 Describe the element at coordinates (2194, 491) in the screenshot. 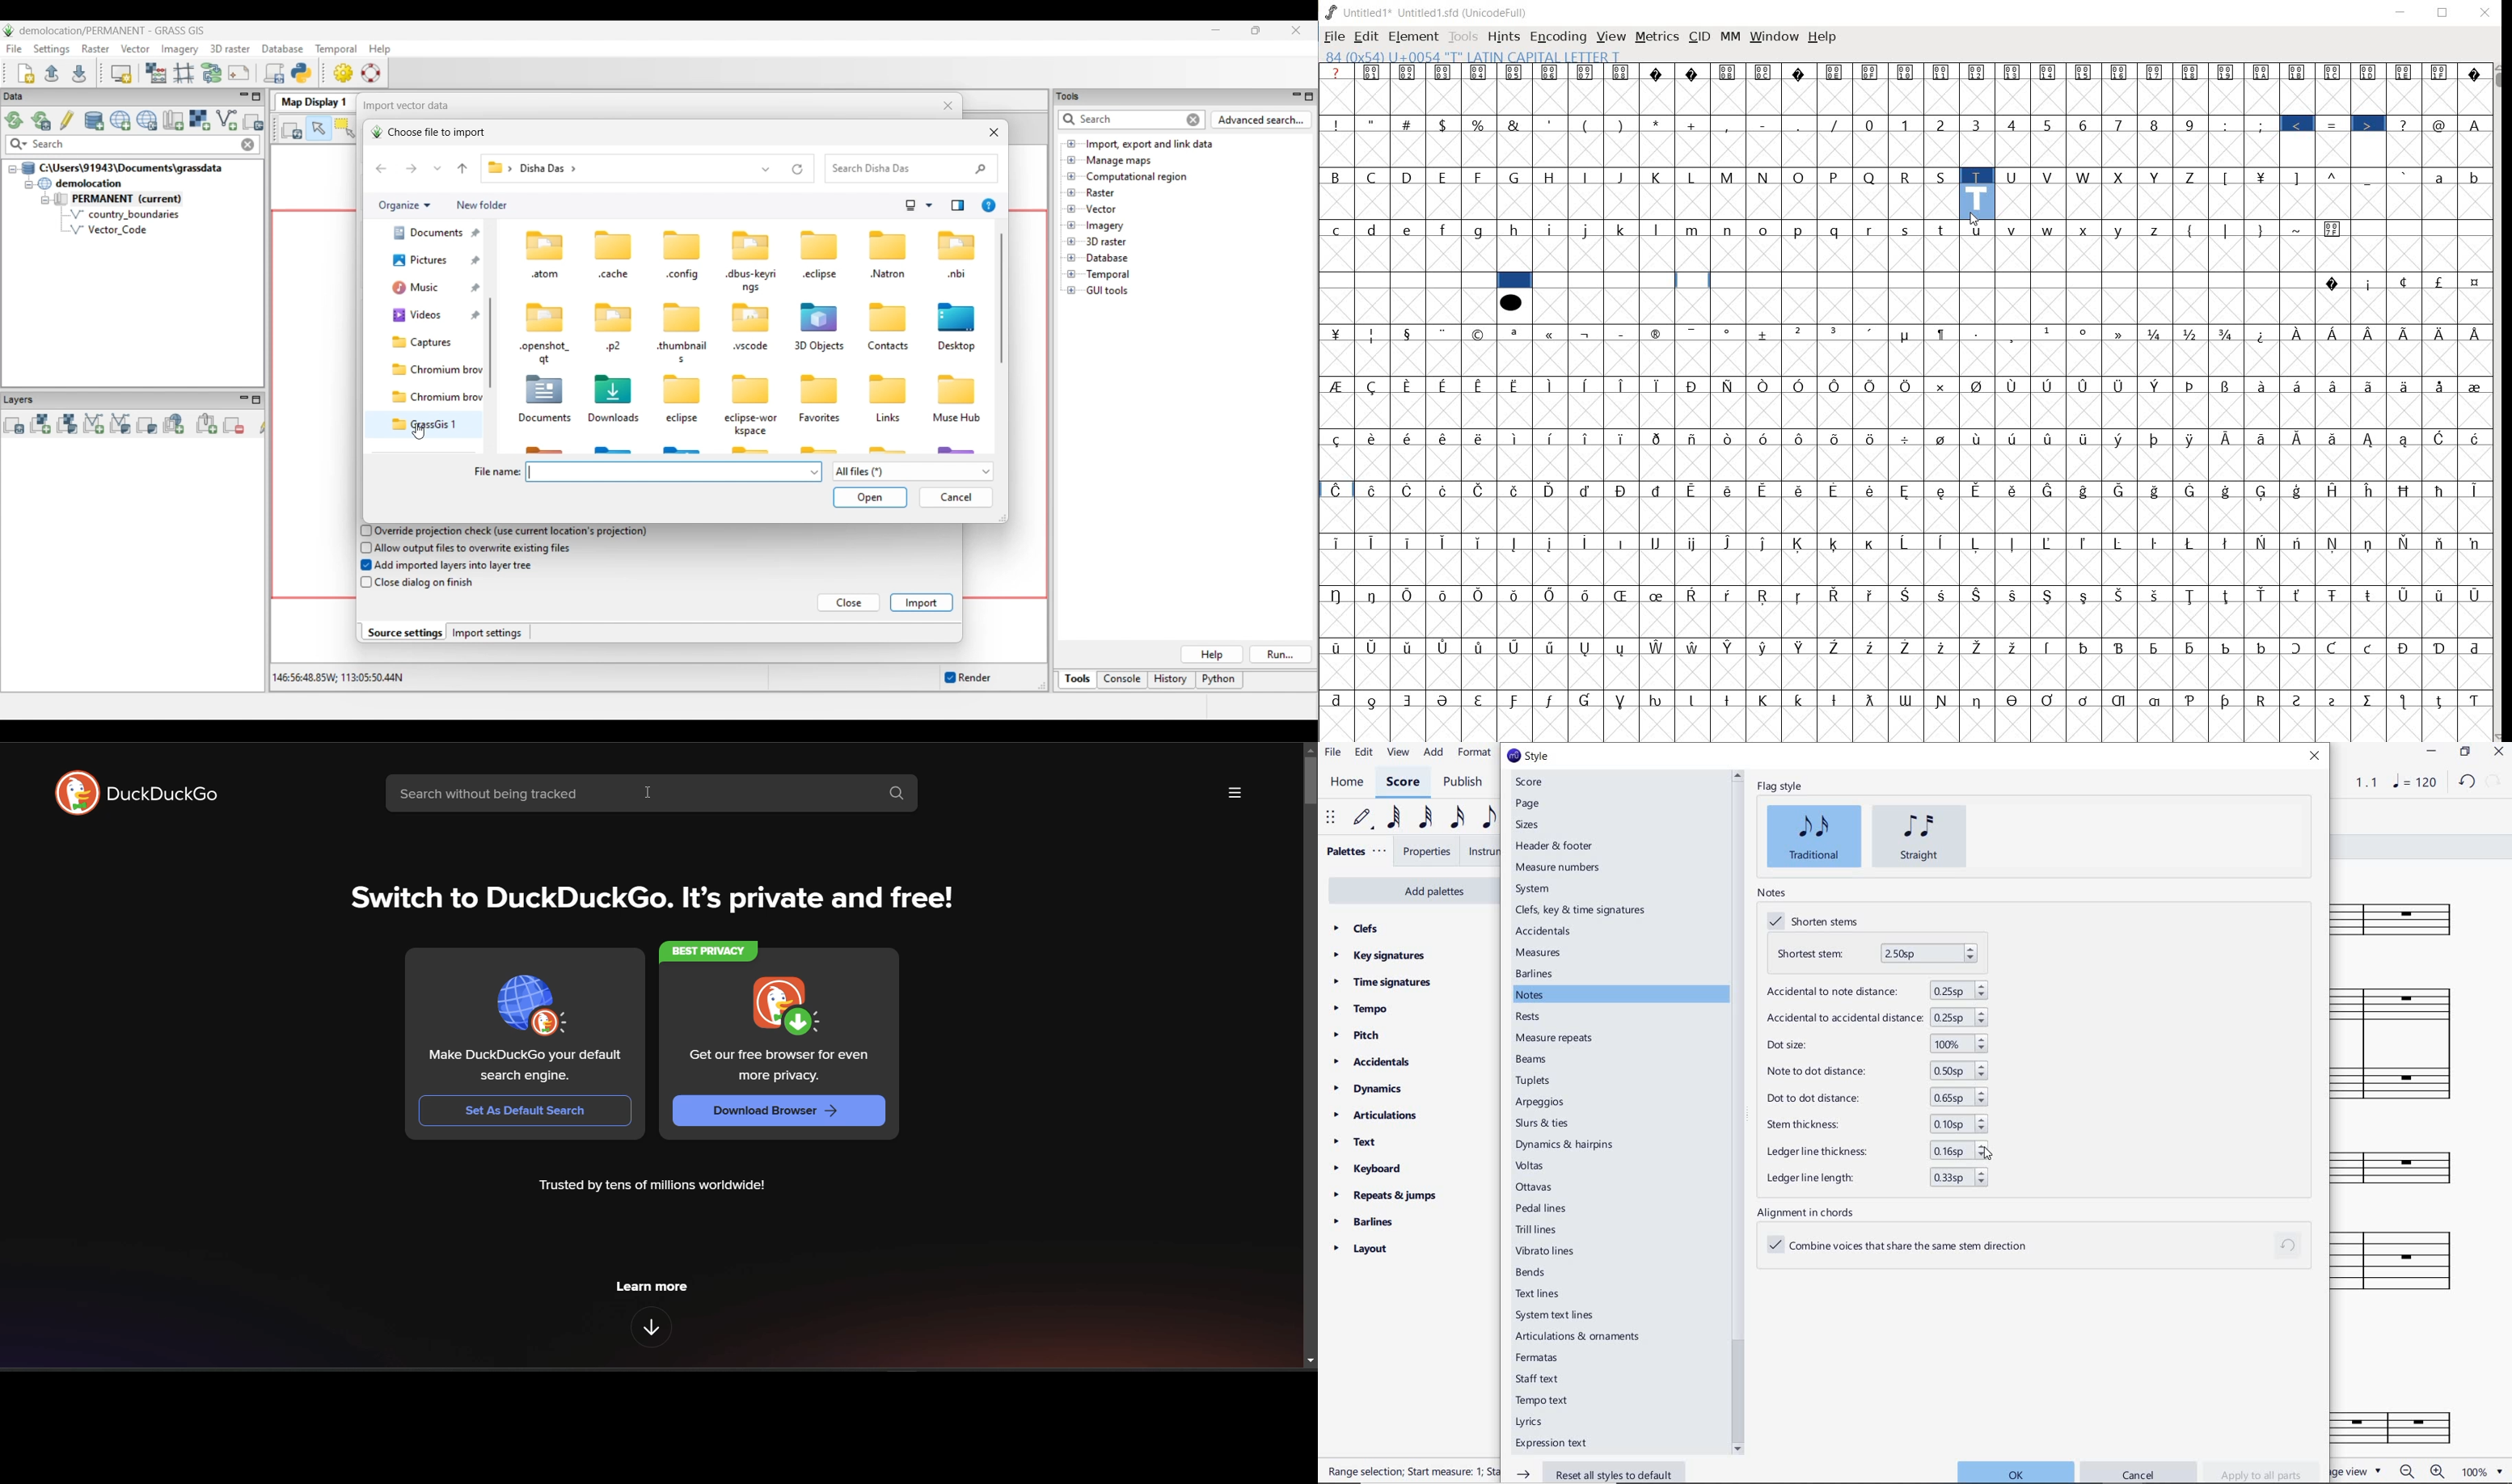

I see `Symbol` at that location.